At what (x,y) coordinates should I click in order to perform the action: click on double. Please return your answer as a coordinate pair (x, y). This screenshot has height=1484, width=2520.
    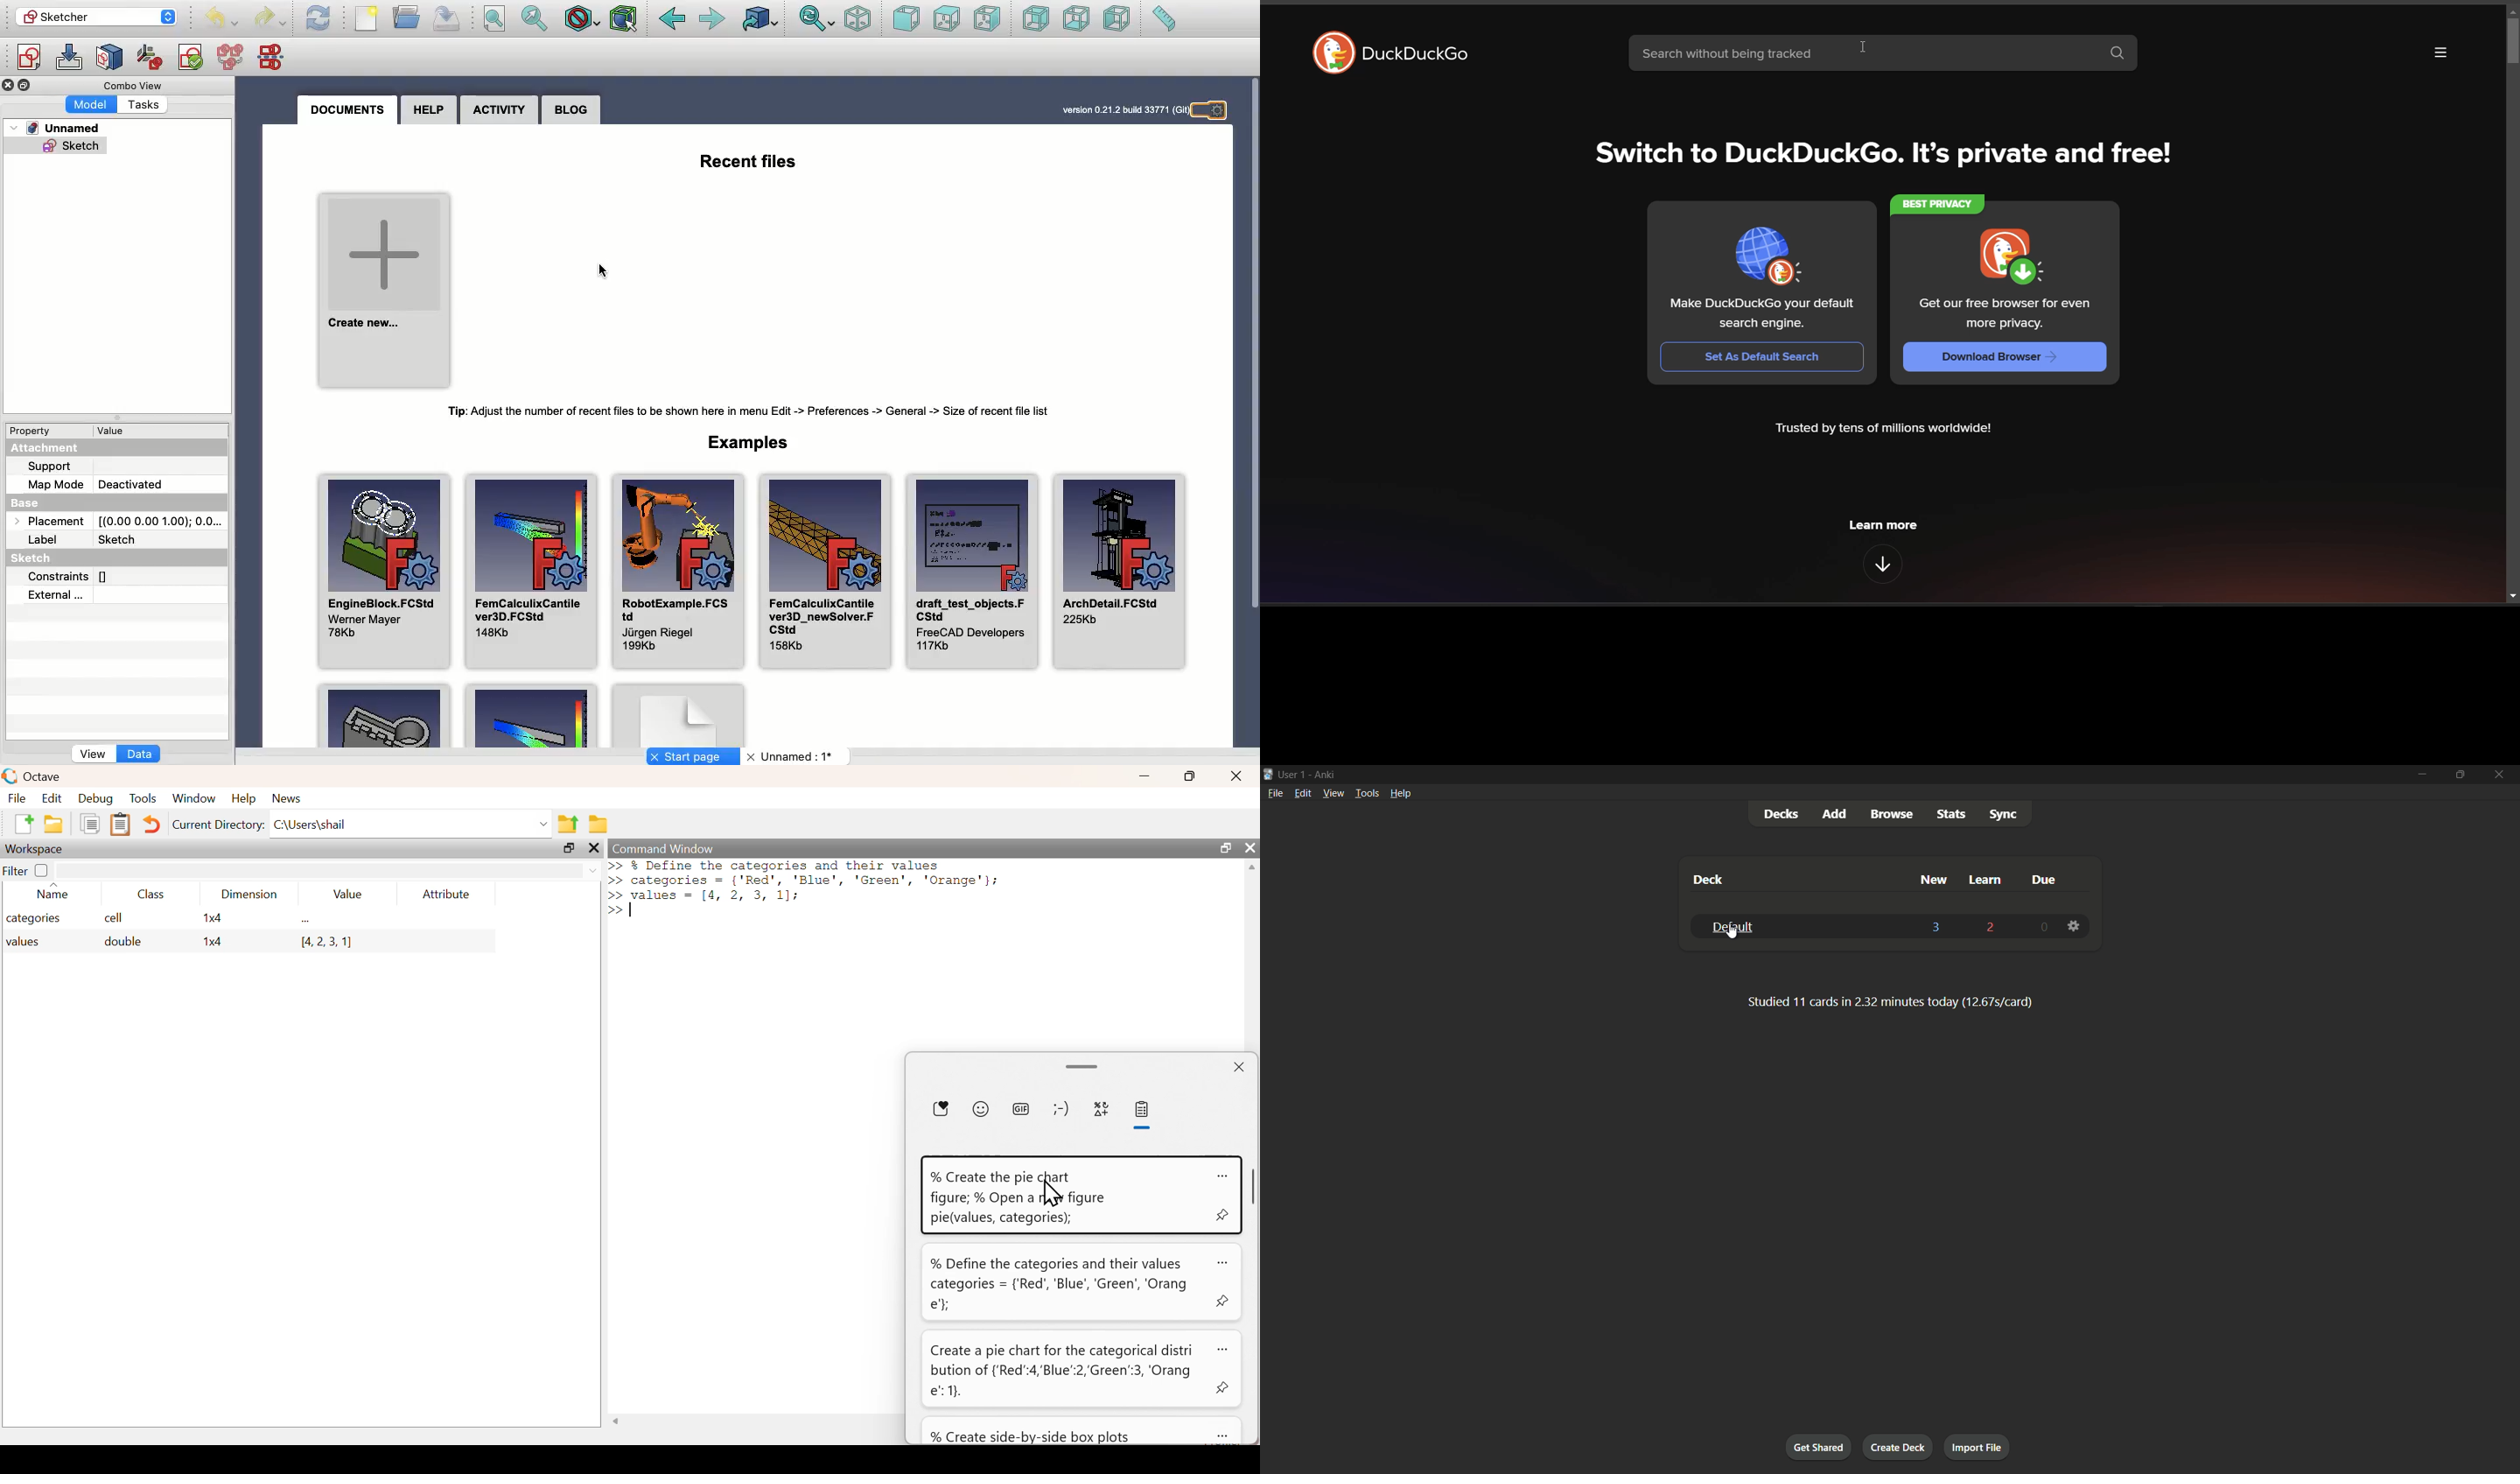
    Looking at the image, I should click on (123, 941).